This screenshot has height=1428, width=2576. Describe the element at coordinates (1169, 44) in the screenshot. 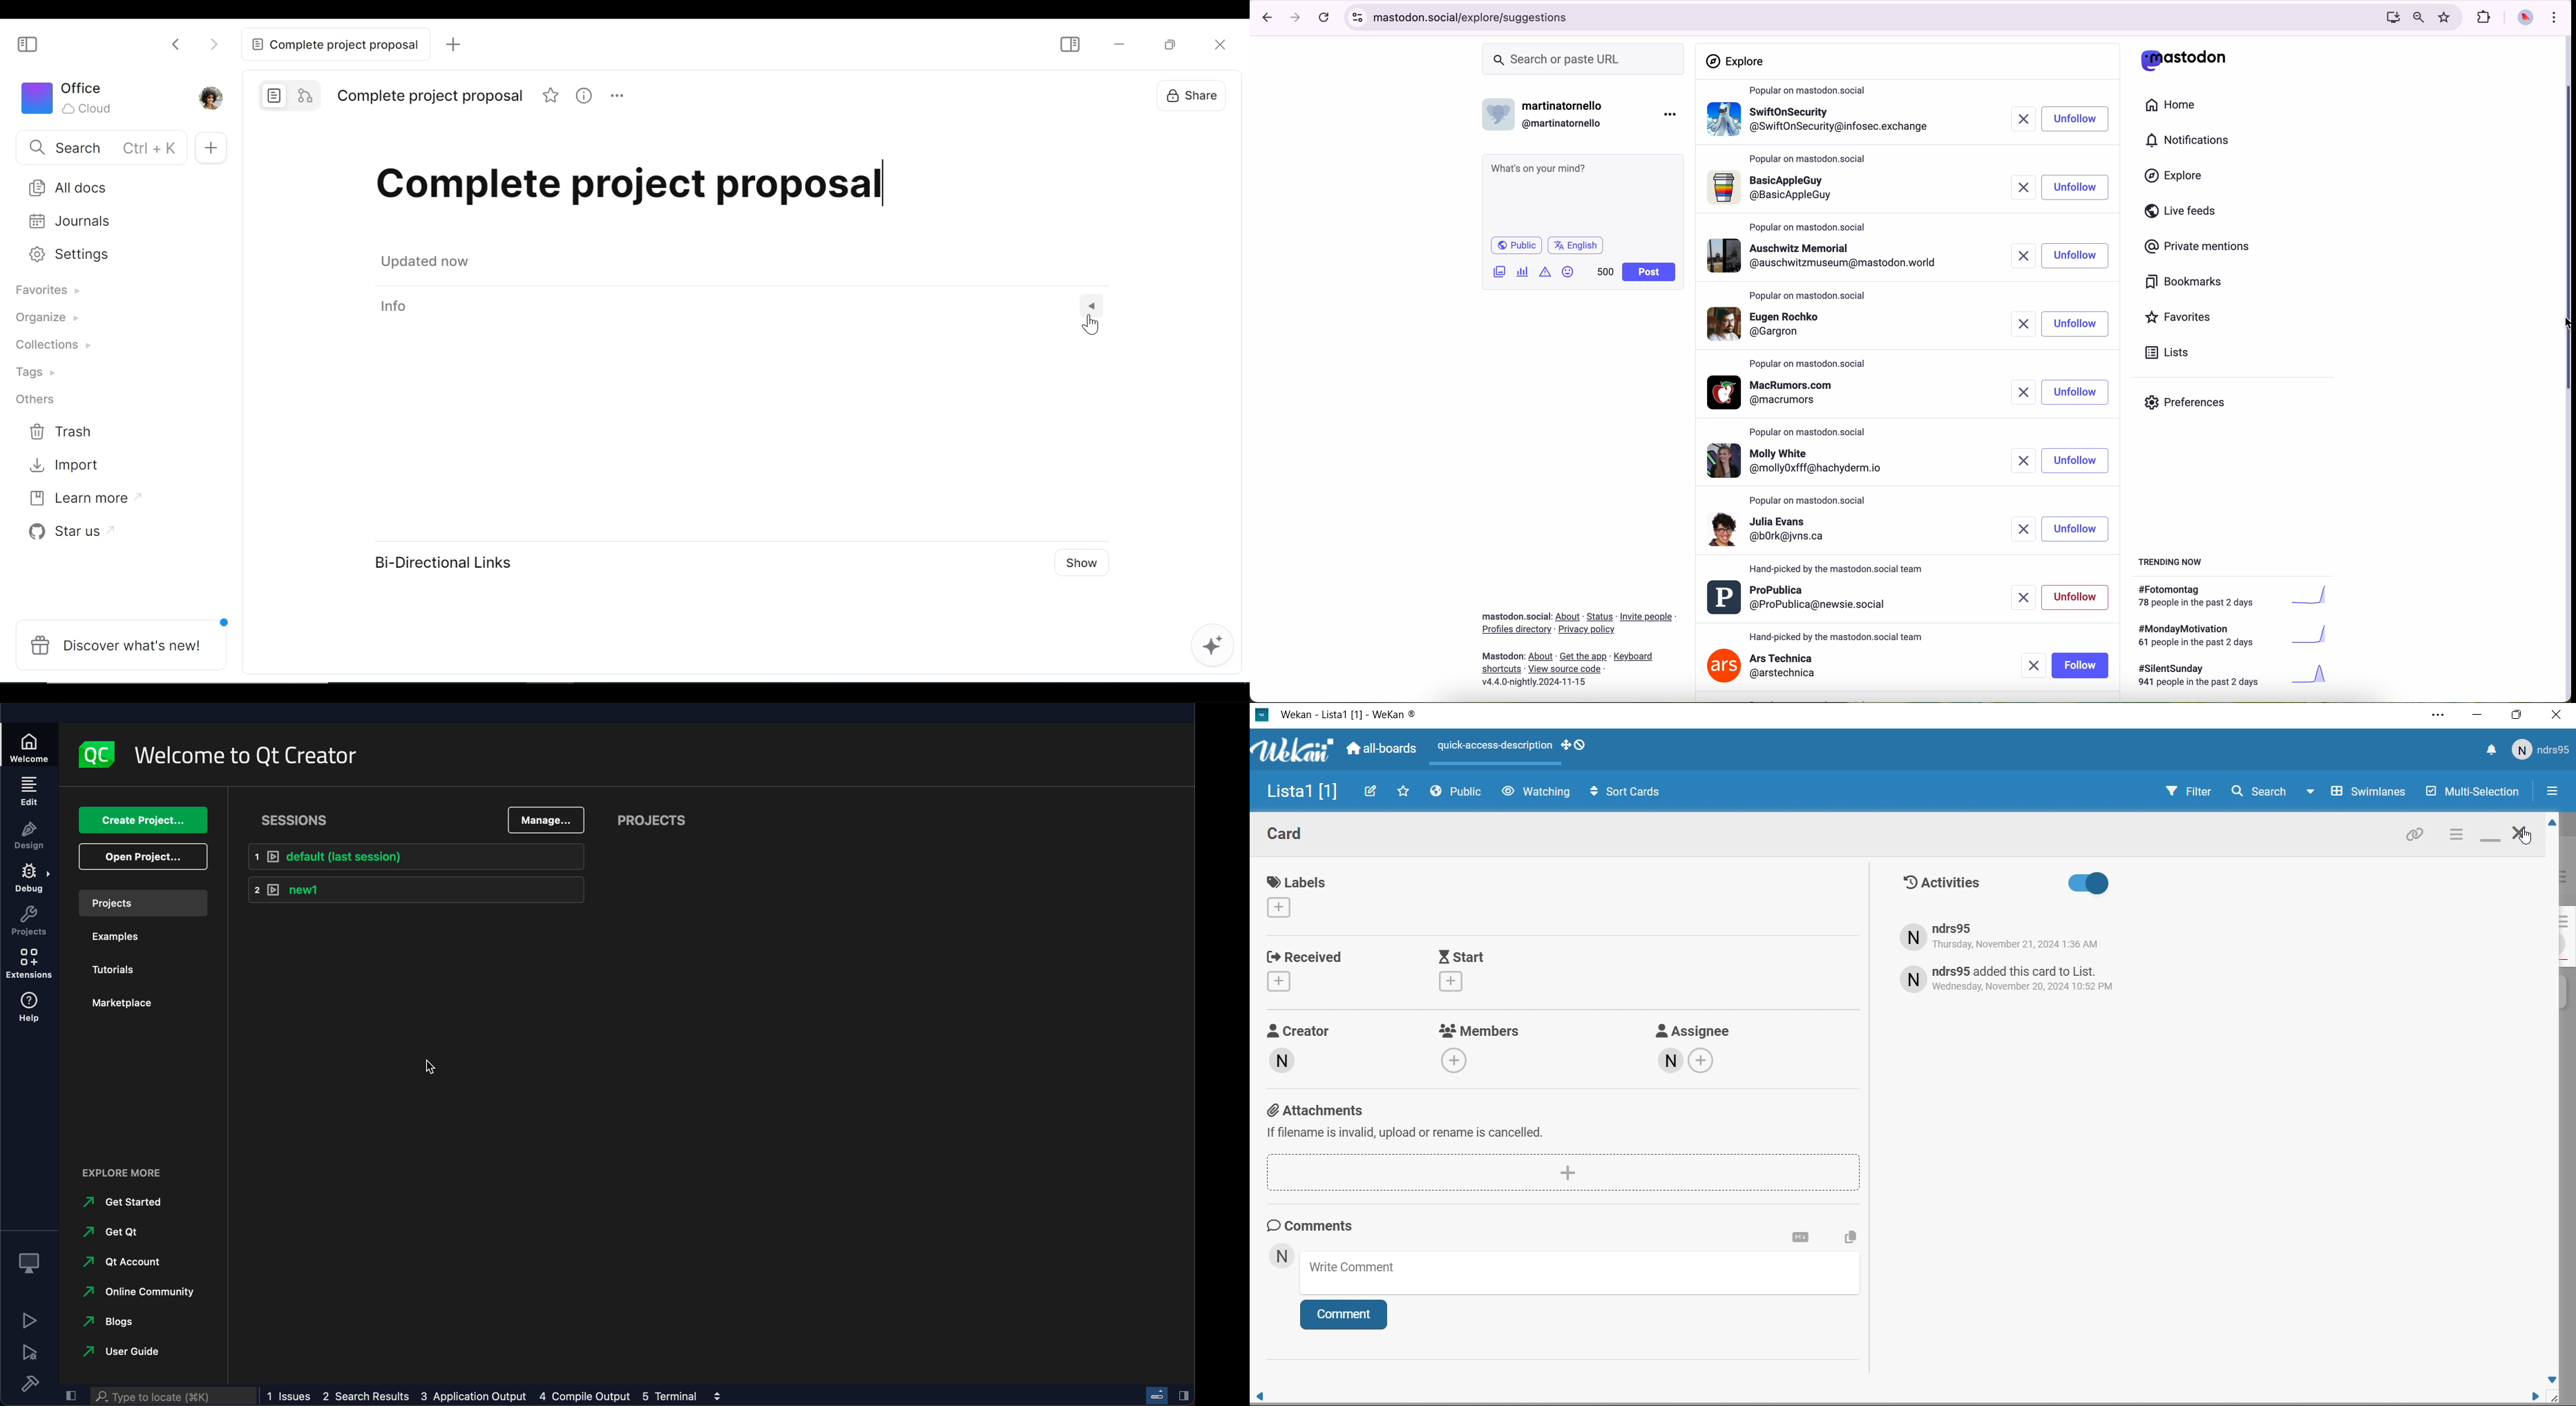

I see `Restore` at that location.